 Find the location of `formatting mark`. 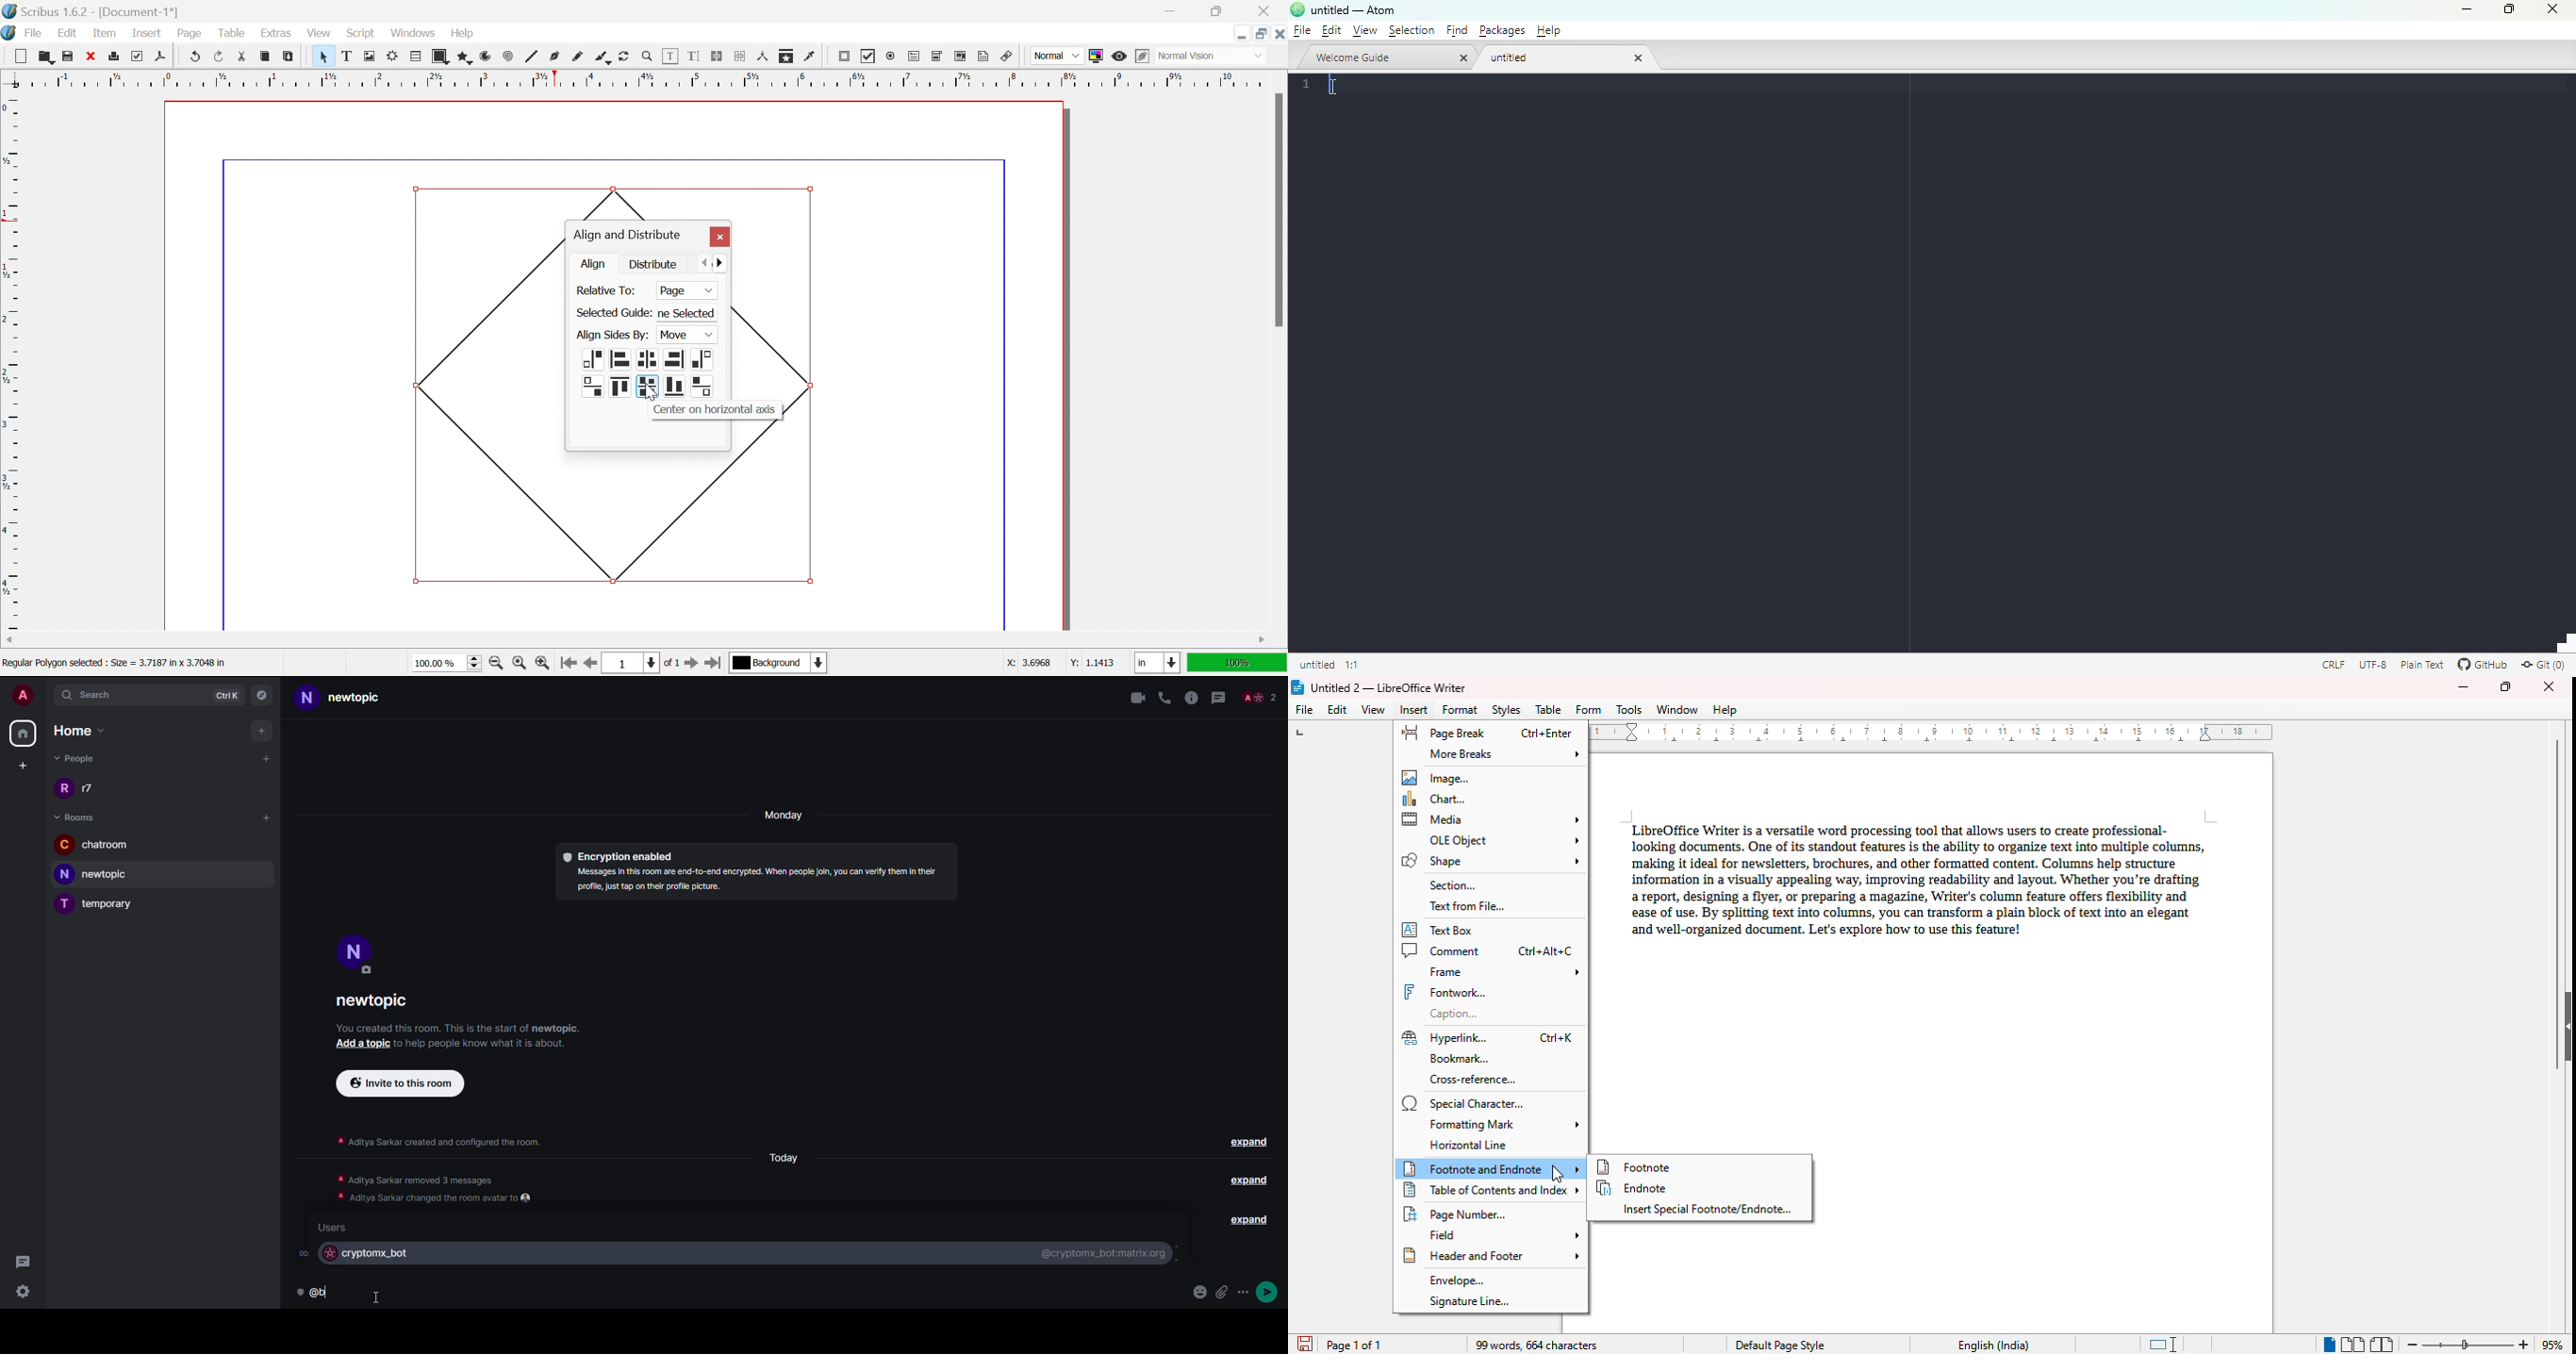

formatting mark is located at coordinates (1505, 1125).